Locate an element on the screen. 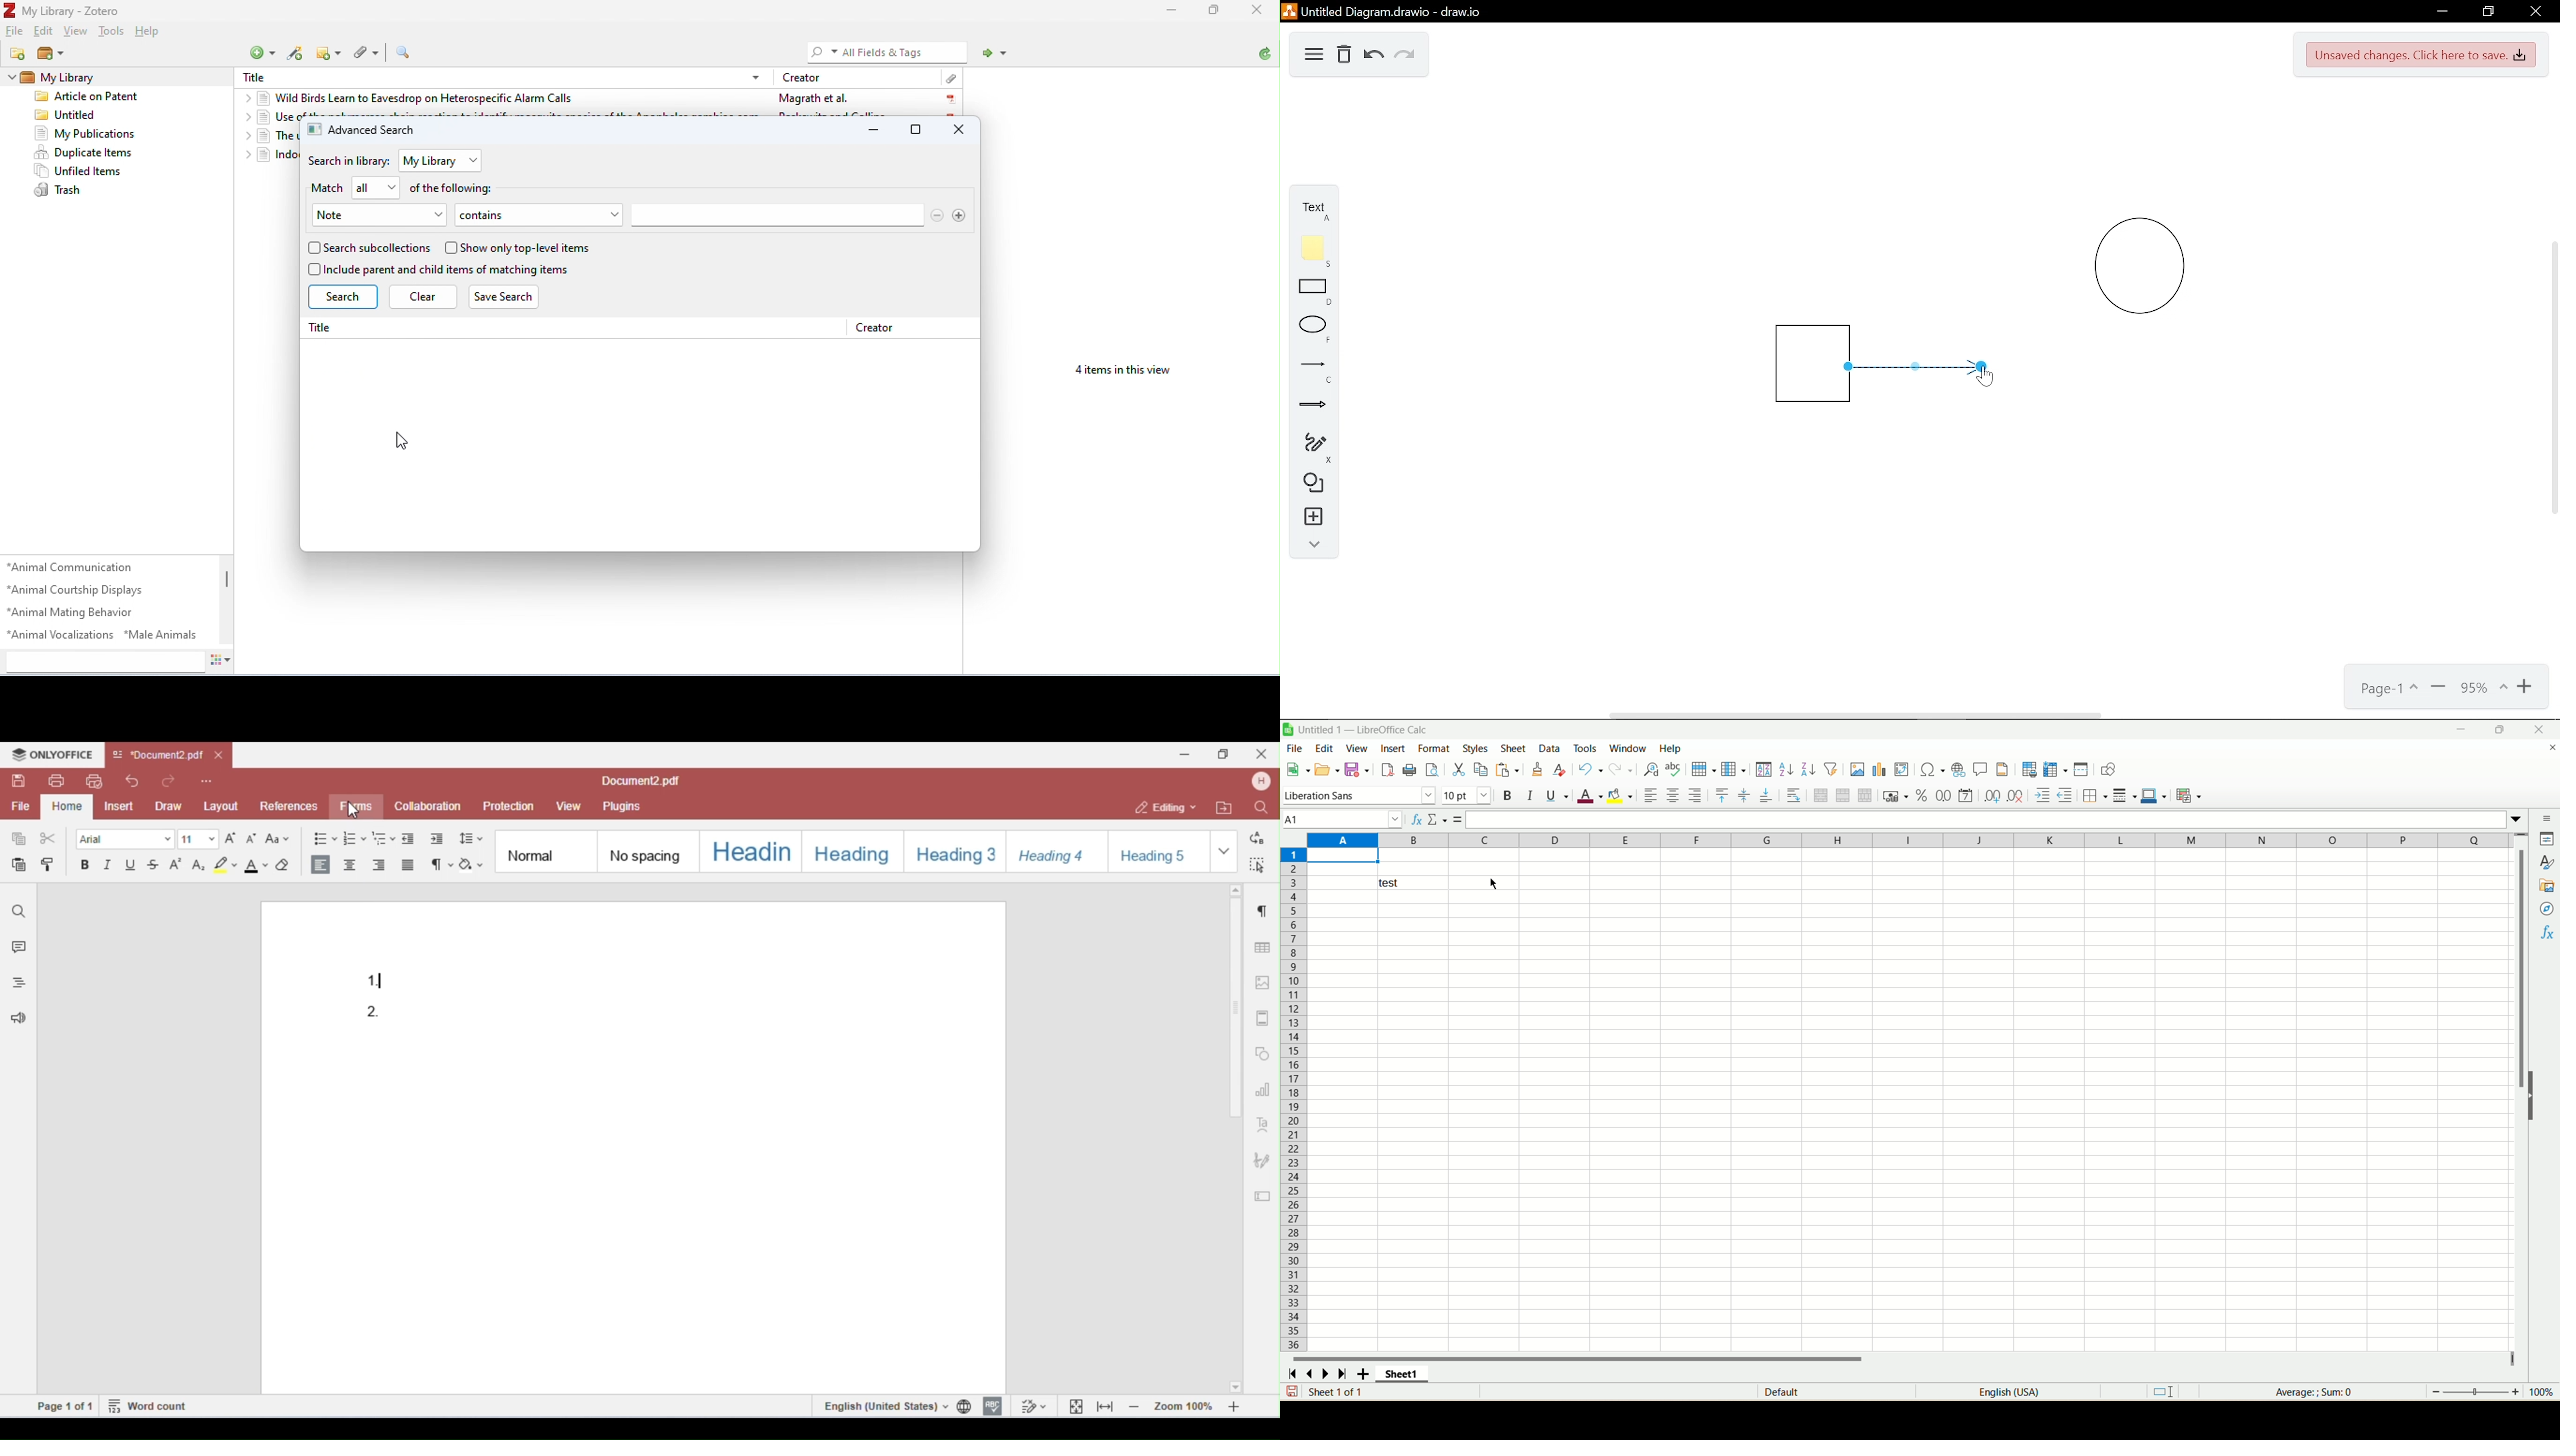 Image resolution: width=2576 pixels, height=1456 pixels. my publications is located at coordinates (84, 134).